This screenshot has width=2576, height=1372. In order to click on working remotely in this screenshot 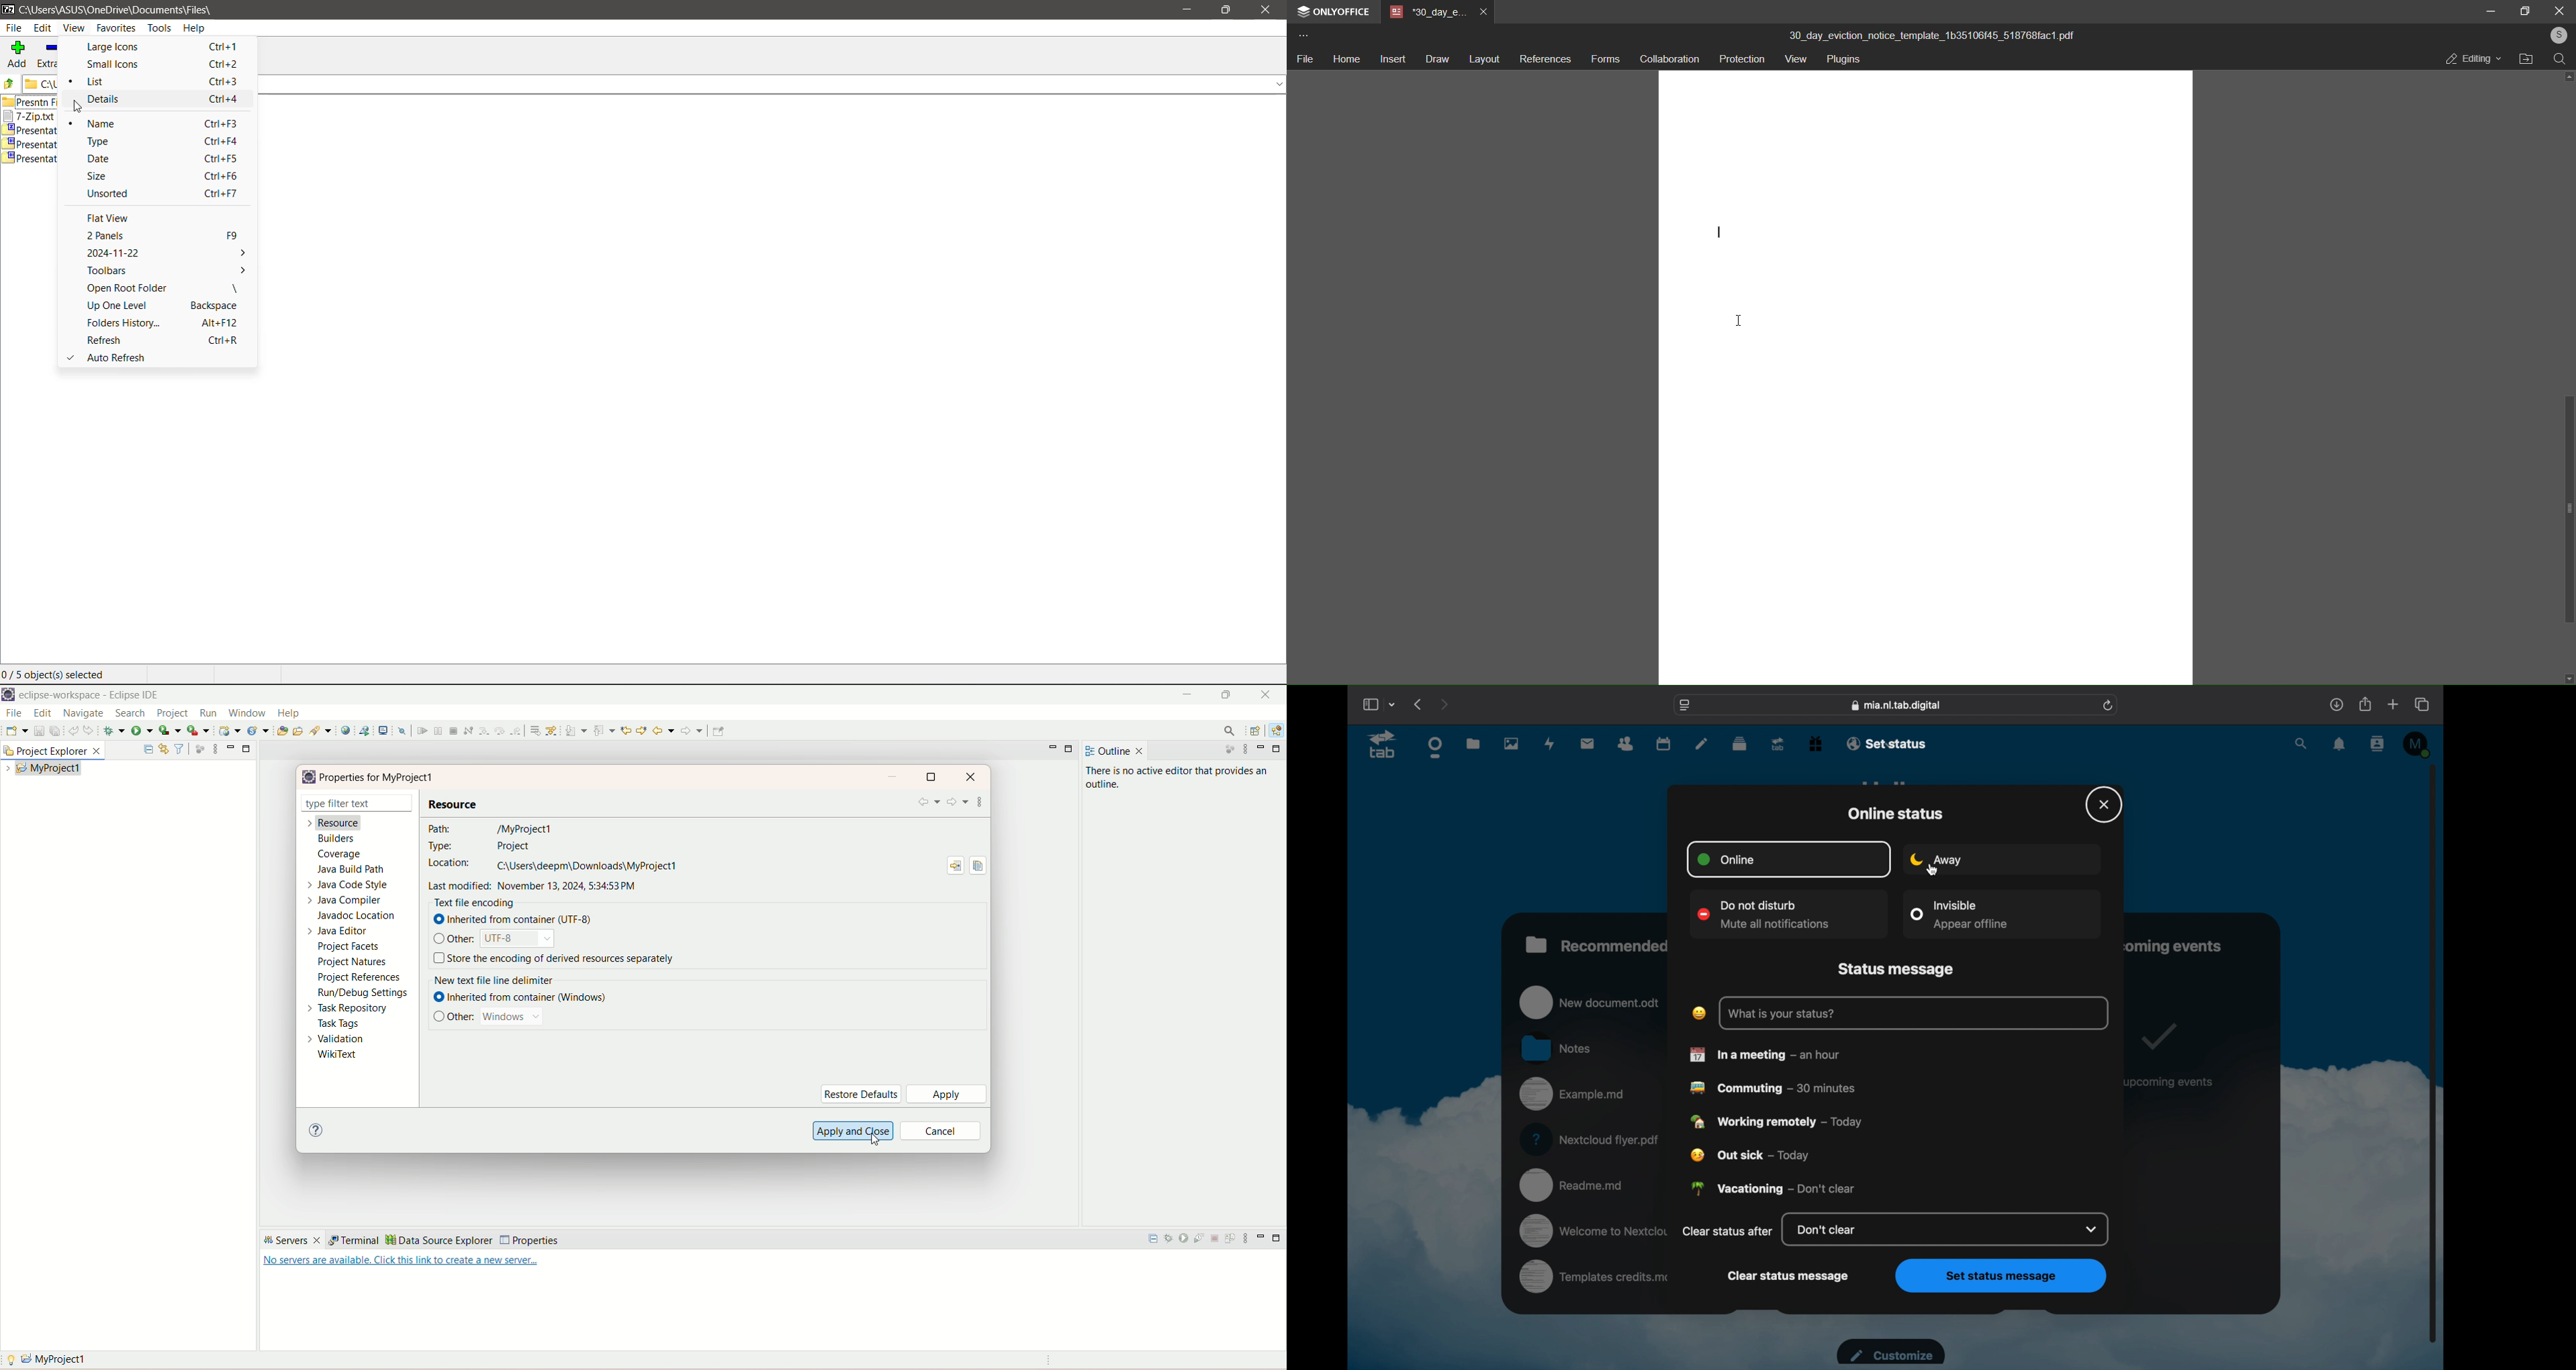, I will do `click(1777, 1121)`.